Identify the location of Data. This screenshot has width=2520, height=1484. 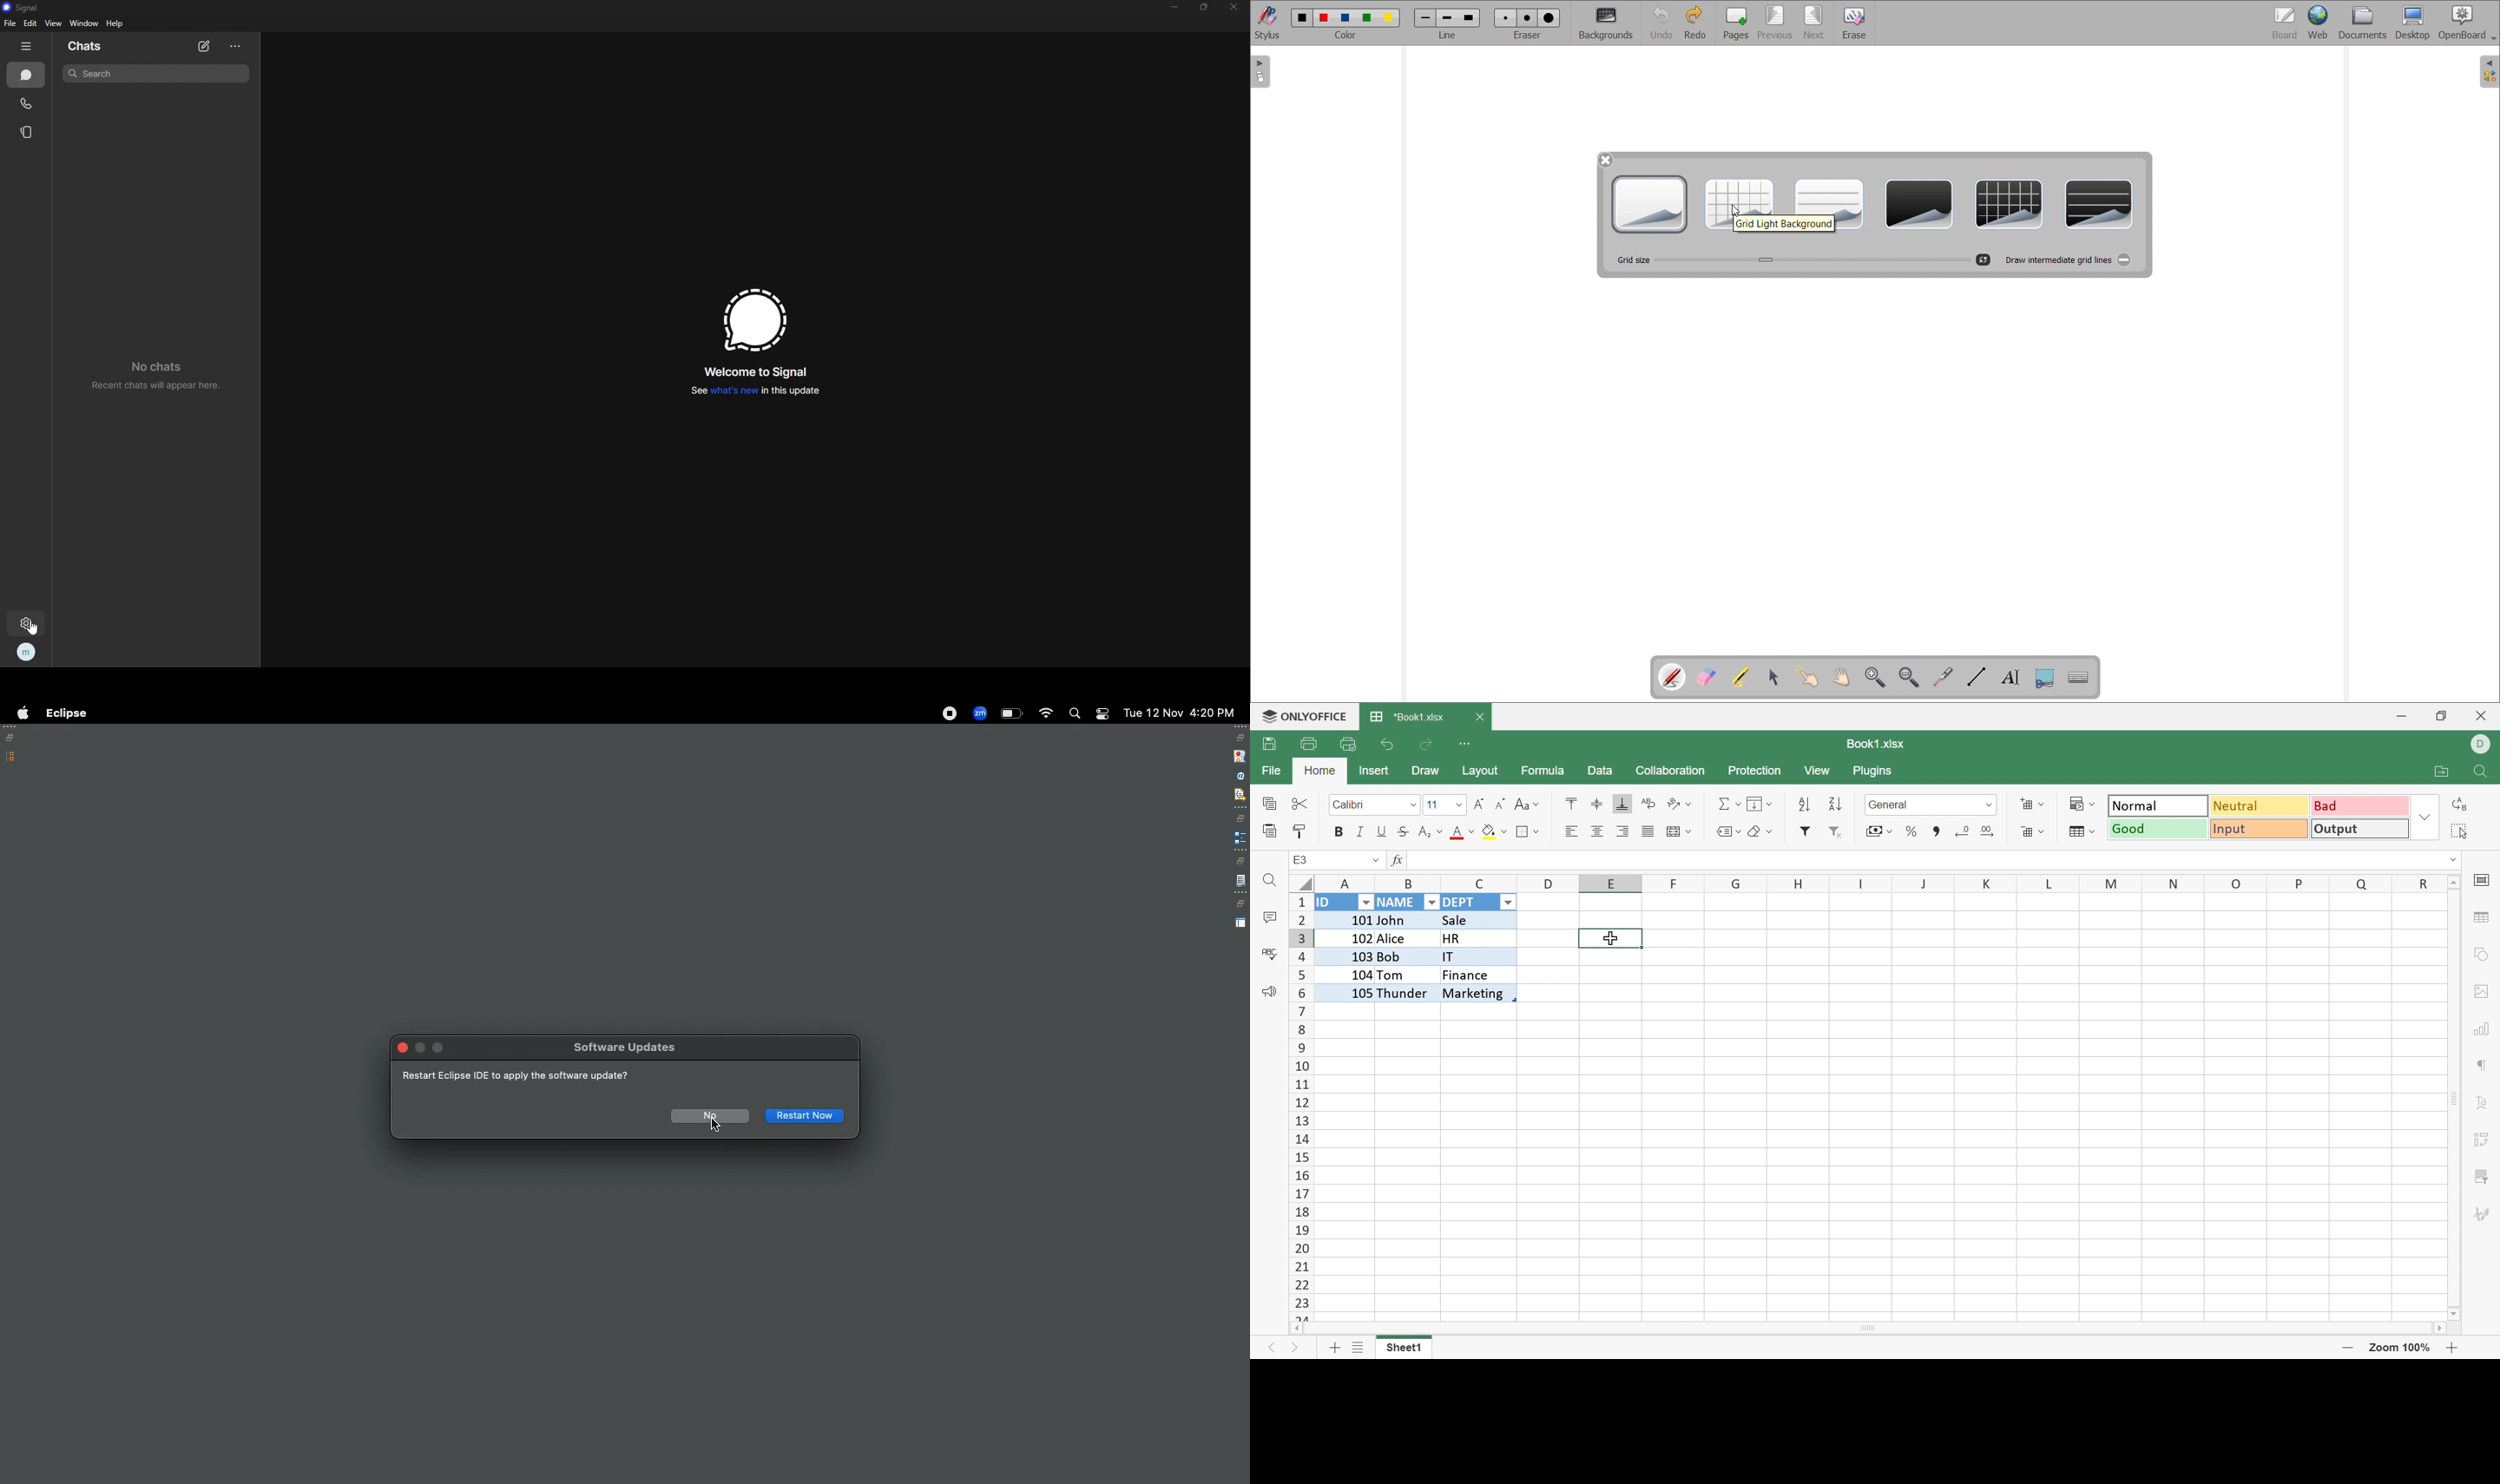
(1602, 771).